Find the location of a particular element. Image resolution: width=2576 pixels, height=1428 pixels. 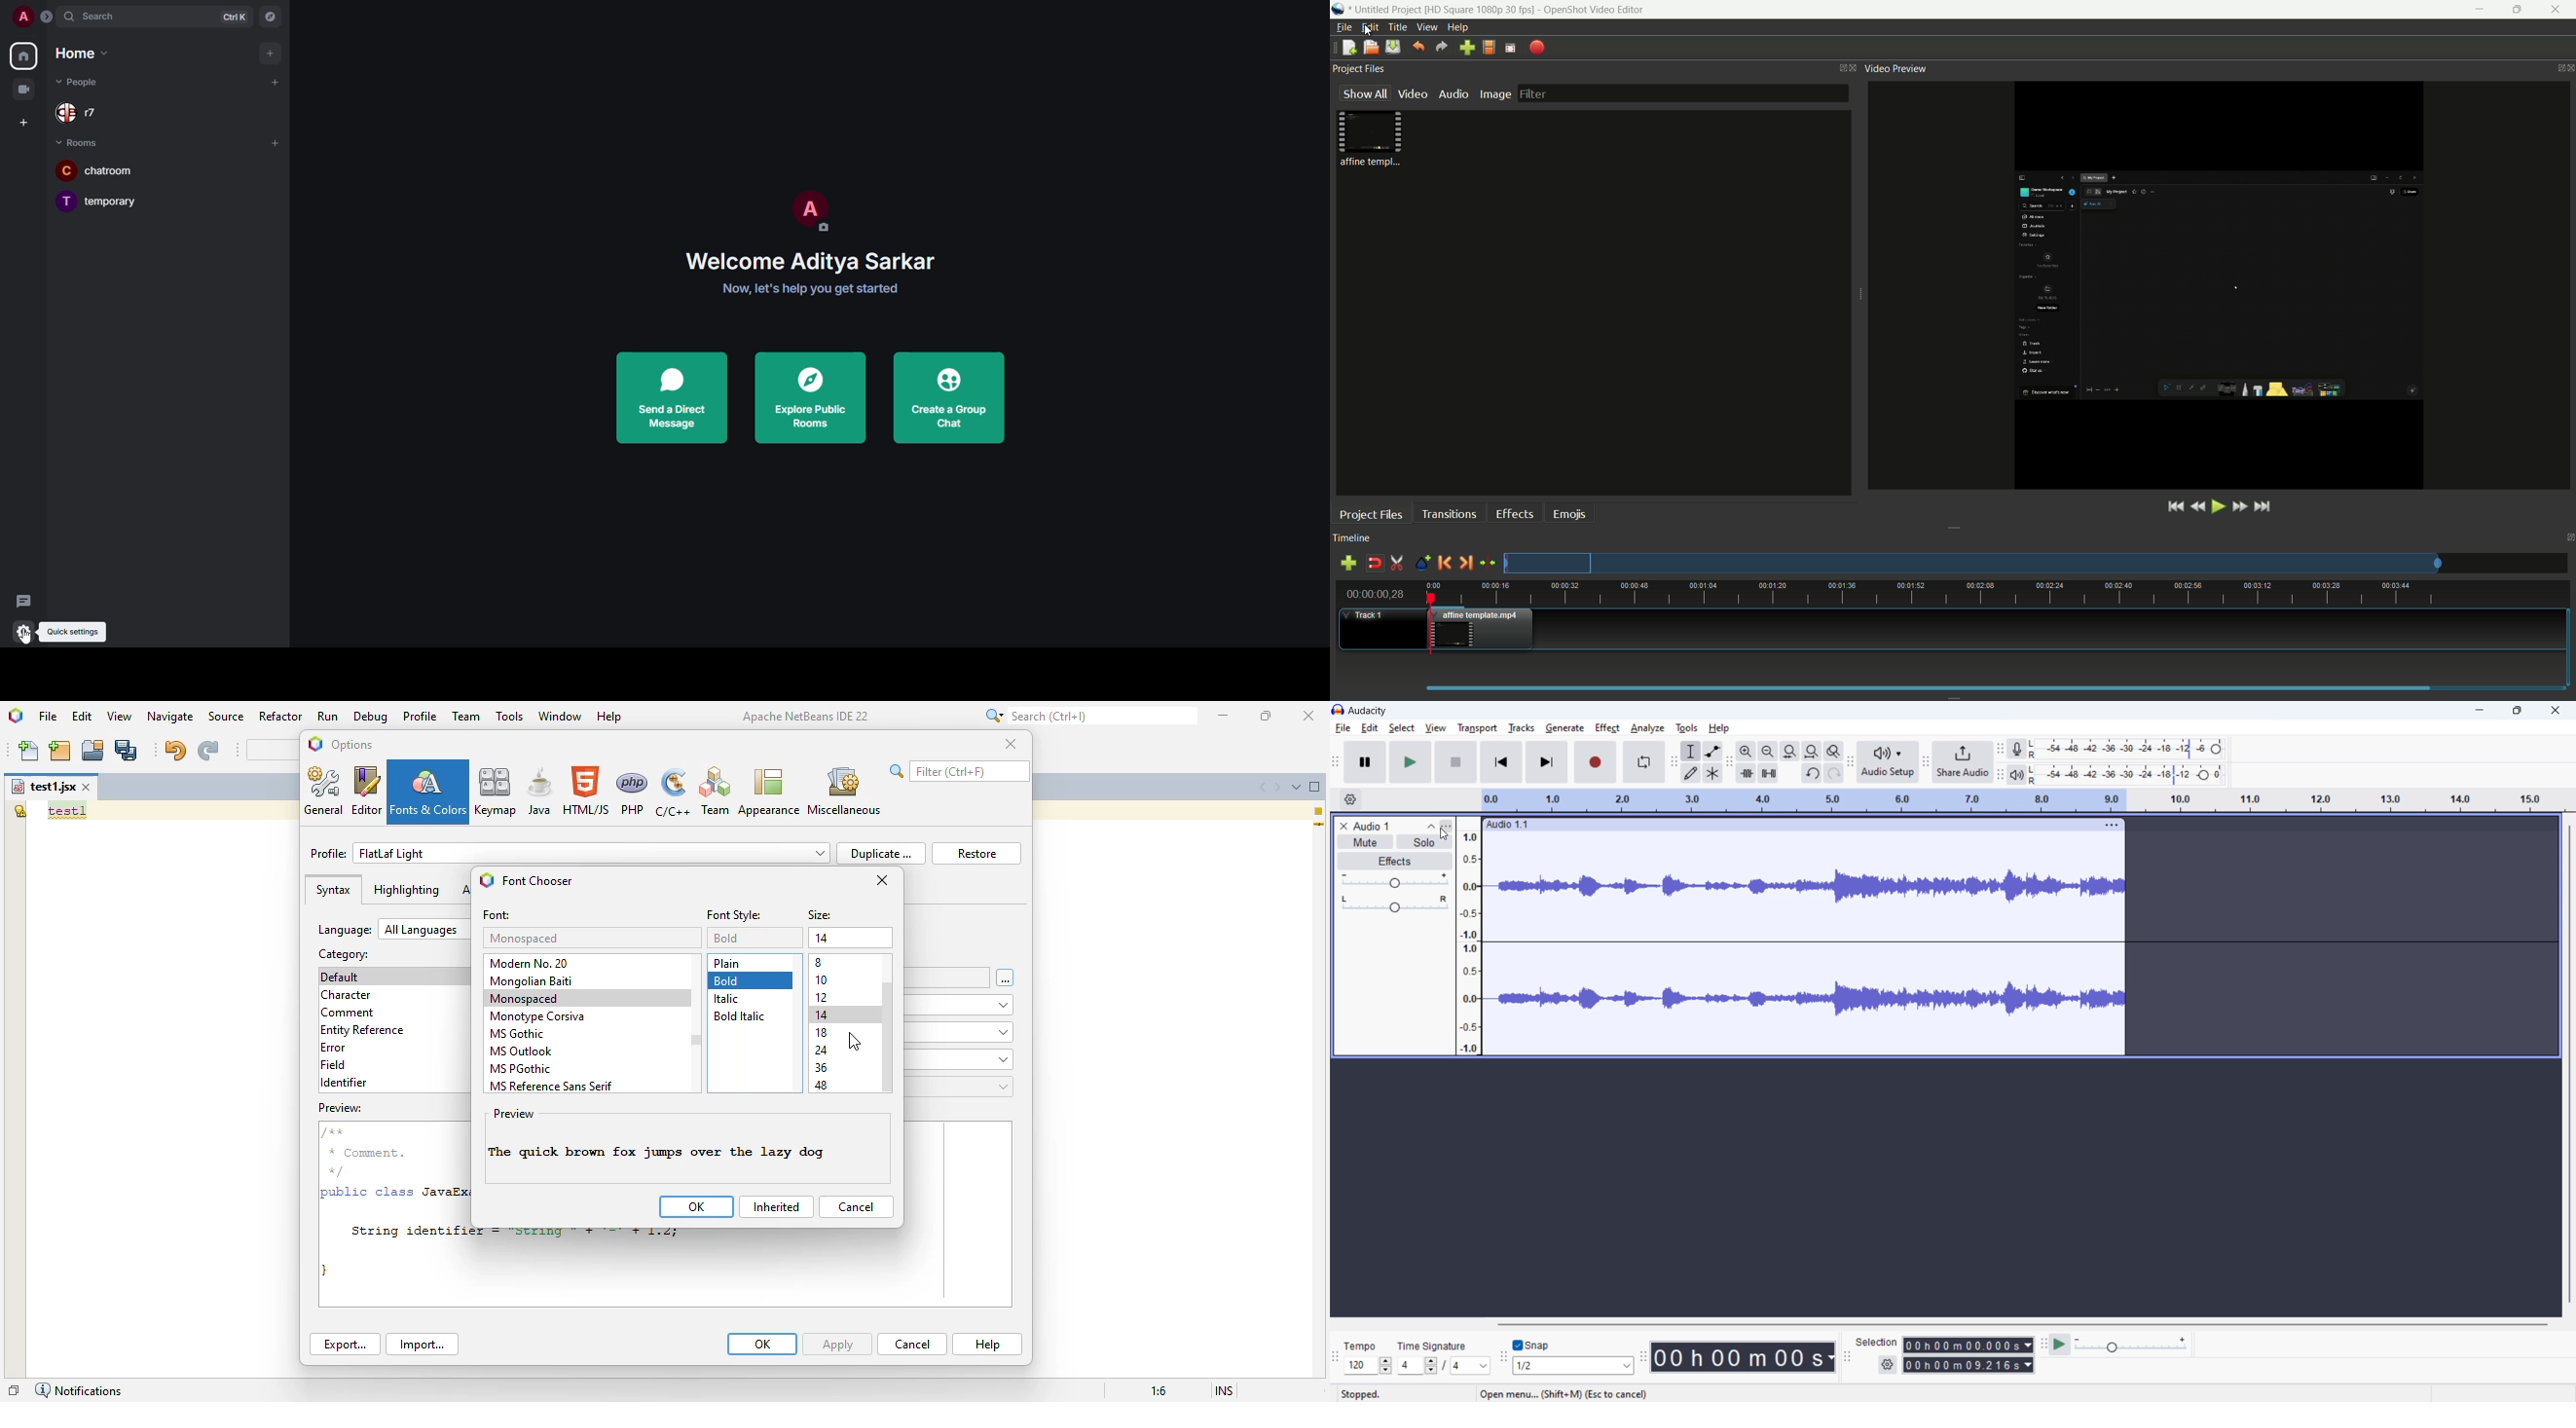

run is located at coordinates (328, 717).